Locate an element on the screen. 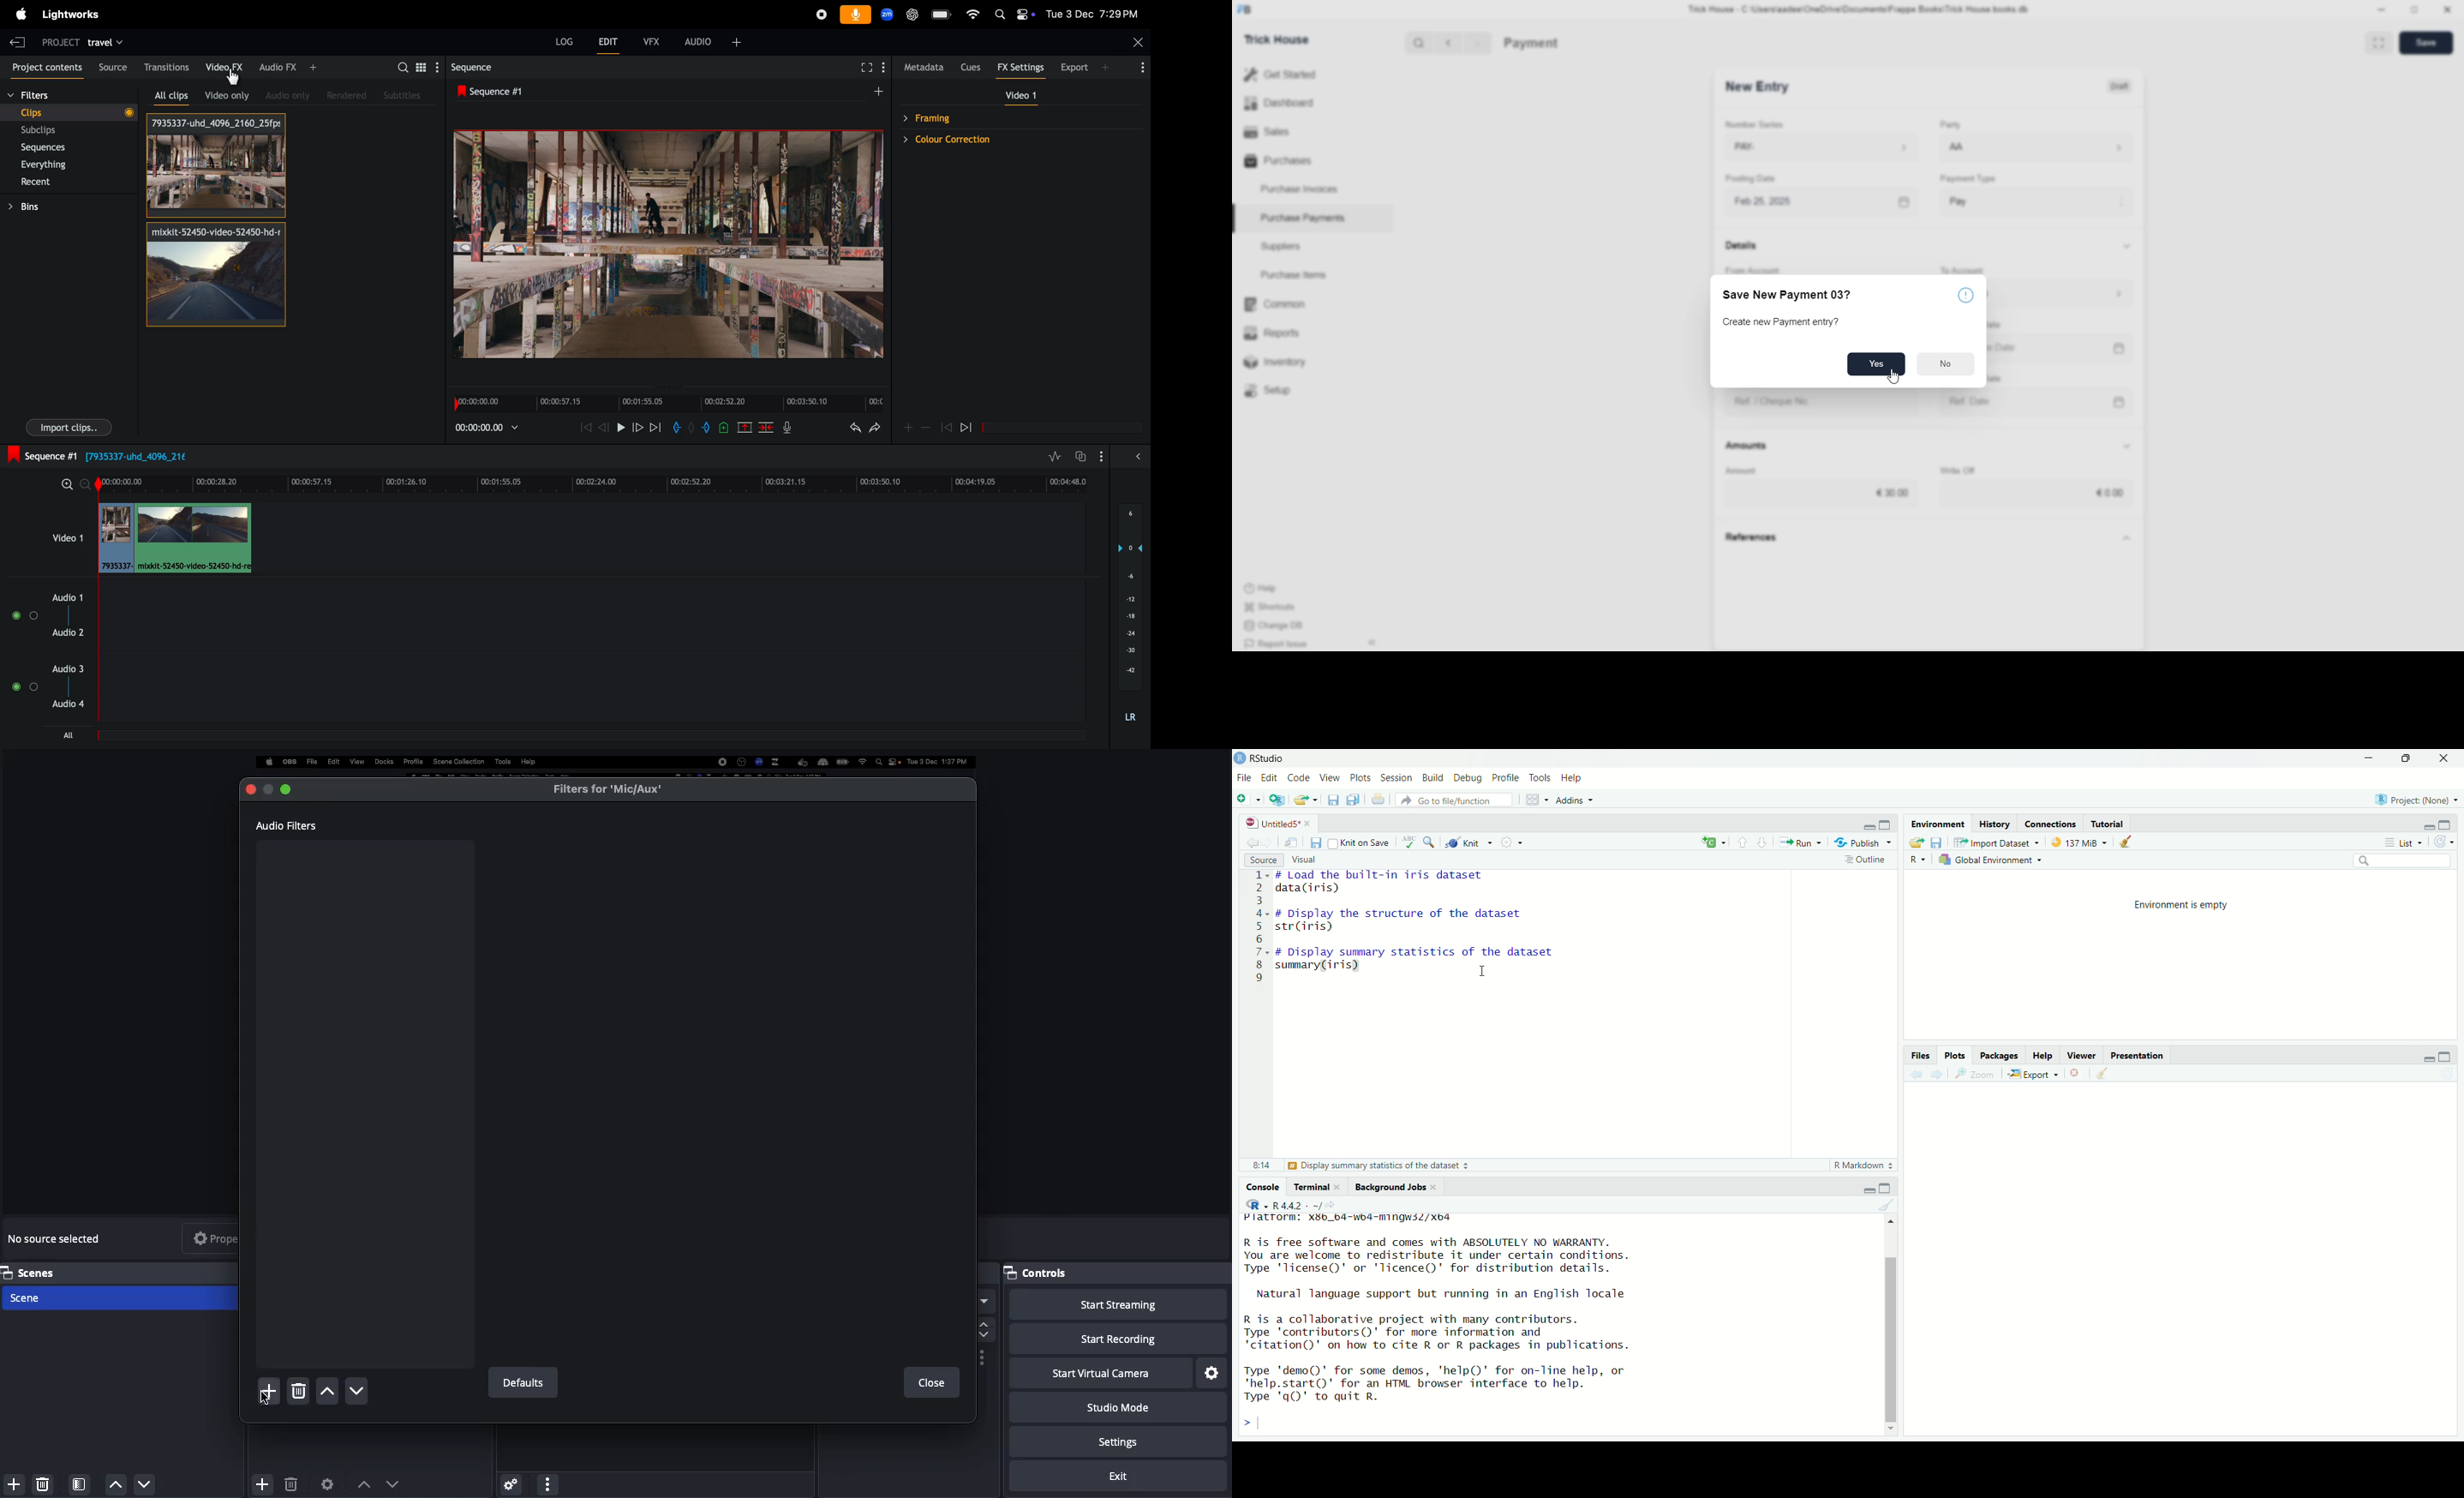 The height and width of the screenshot is (1512, 2464). Go to file/function is located at coordinates (1453, 800).